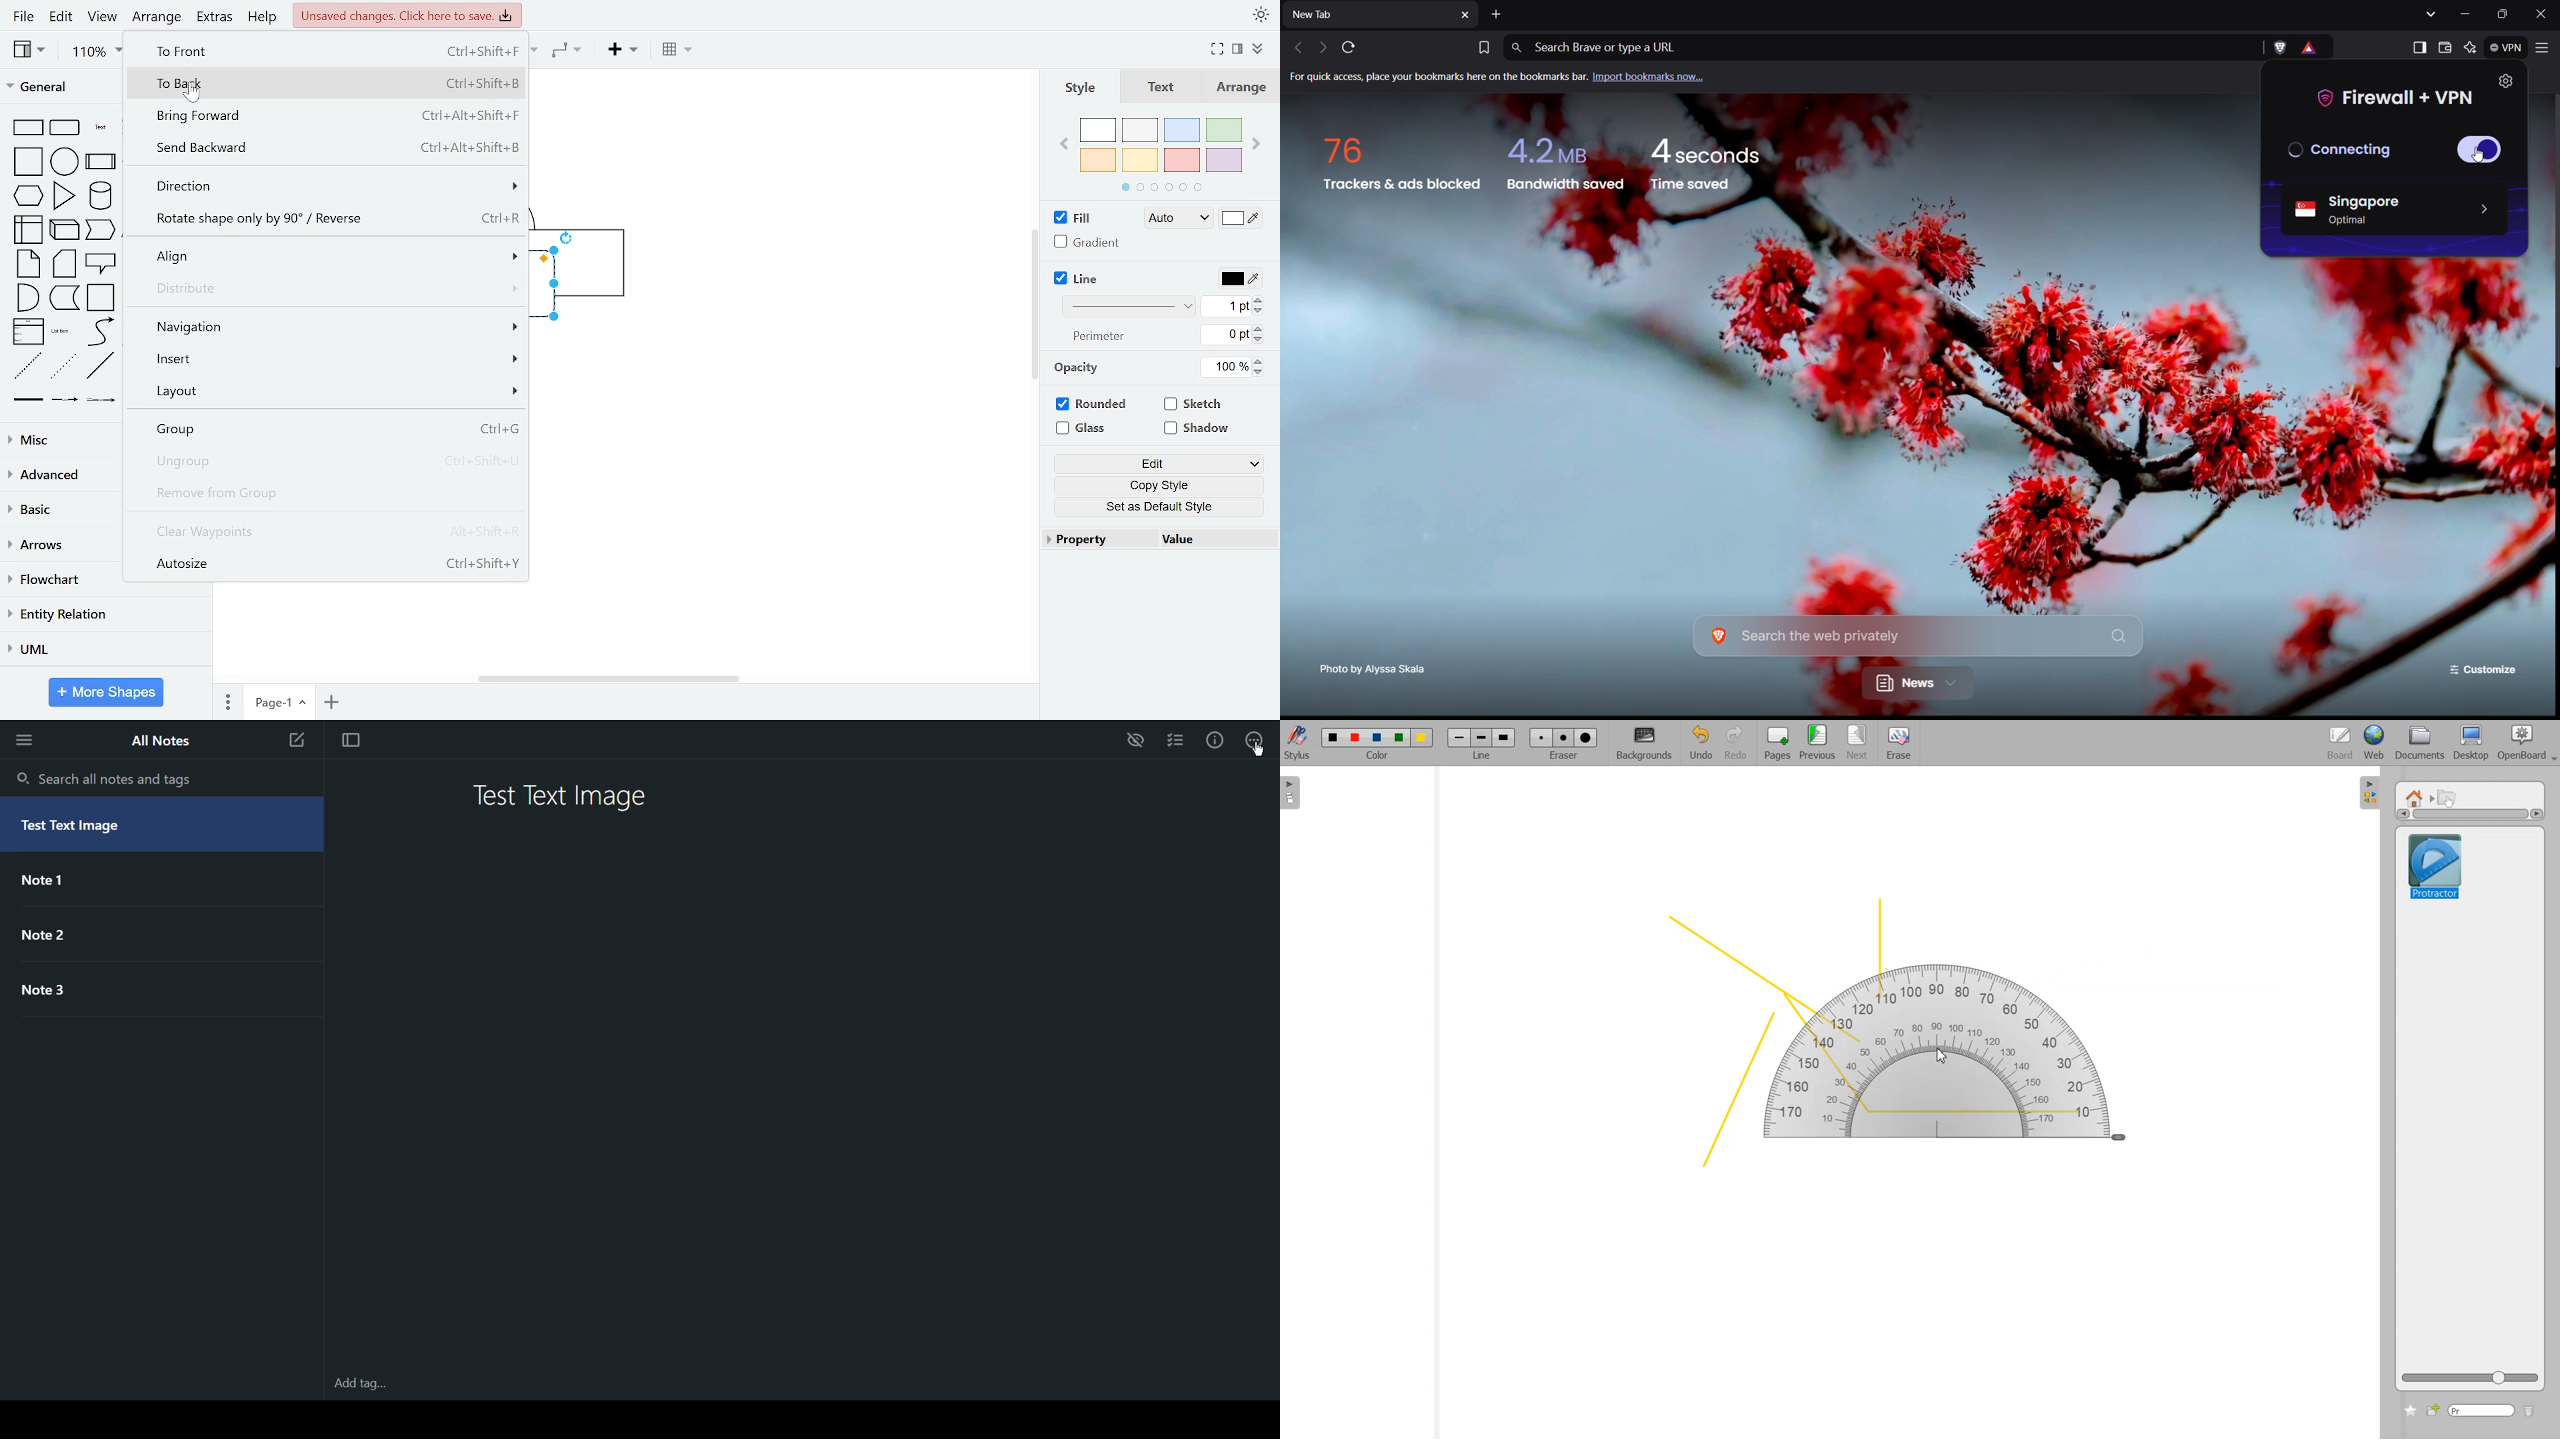 The image size is (2576, 1456). I want to click on distribute, so click(334, 290).